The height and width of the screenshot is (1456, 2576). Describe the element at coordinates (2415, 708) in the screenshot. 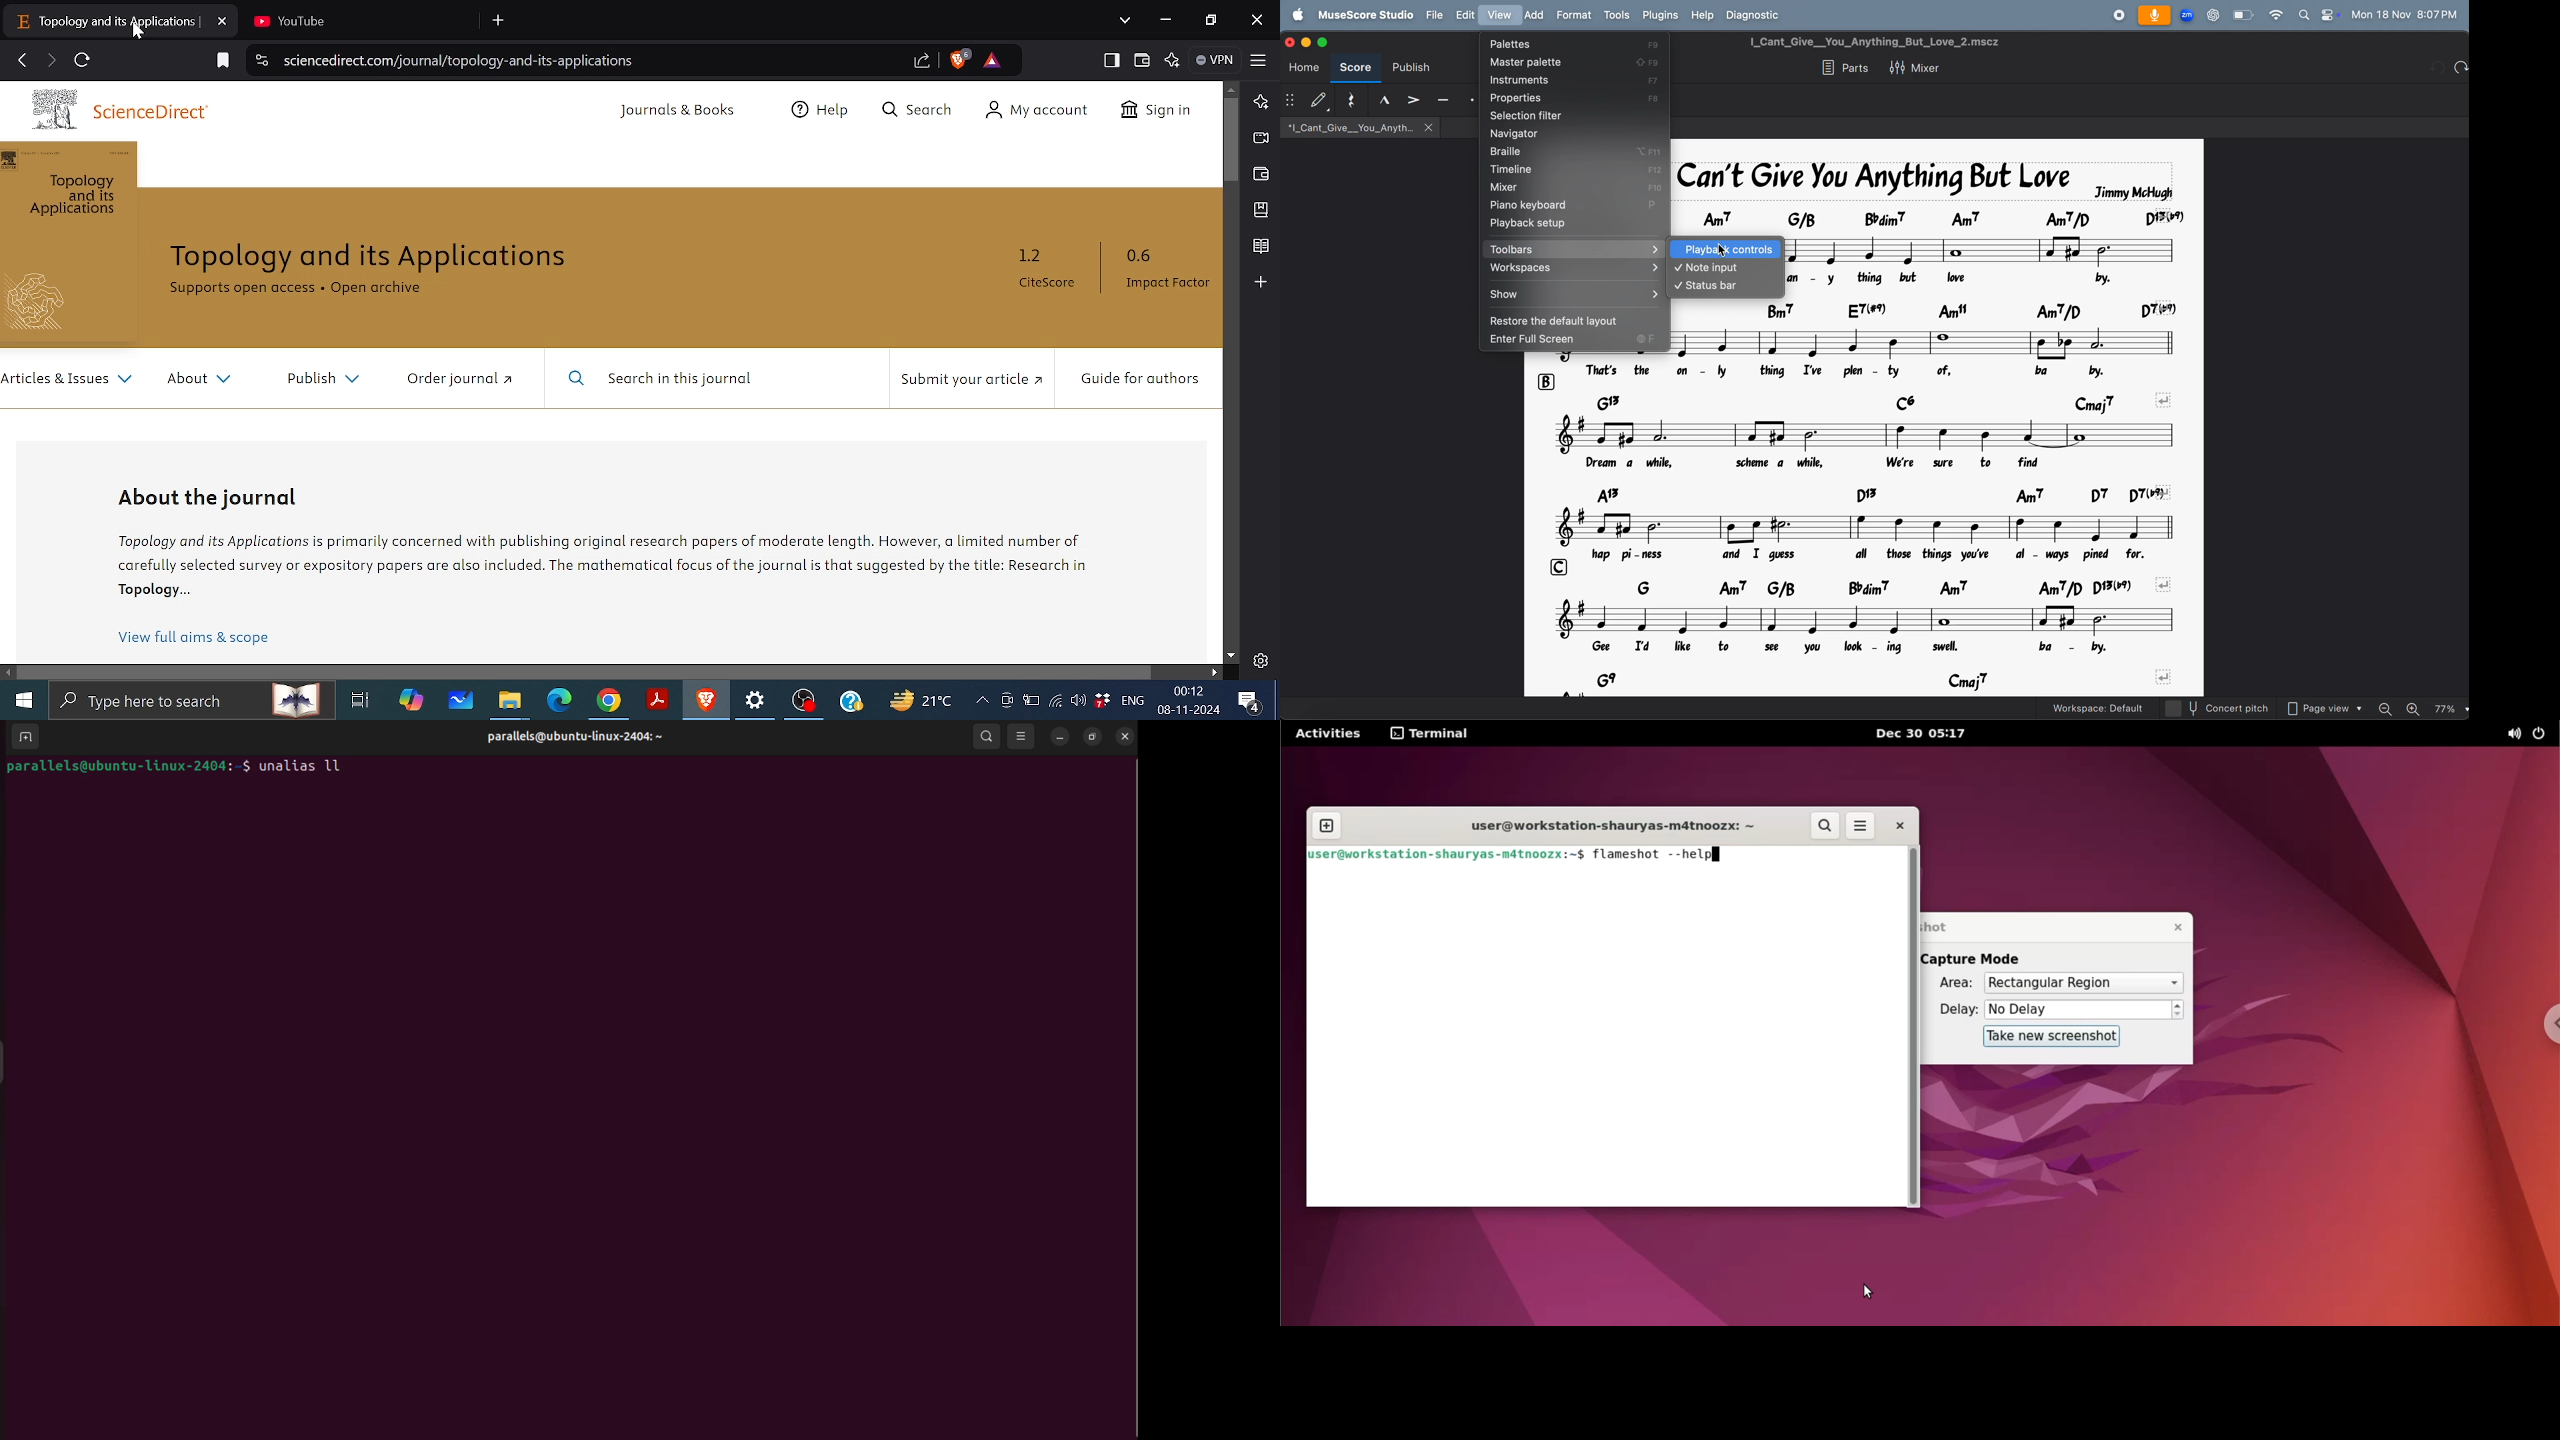

I see `zoom in` at that location.